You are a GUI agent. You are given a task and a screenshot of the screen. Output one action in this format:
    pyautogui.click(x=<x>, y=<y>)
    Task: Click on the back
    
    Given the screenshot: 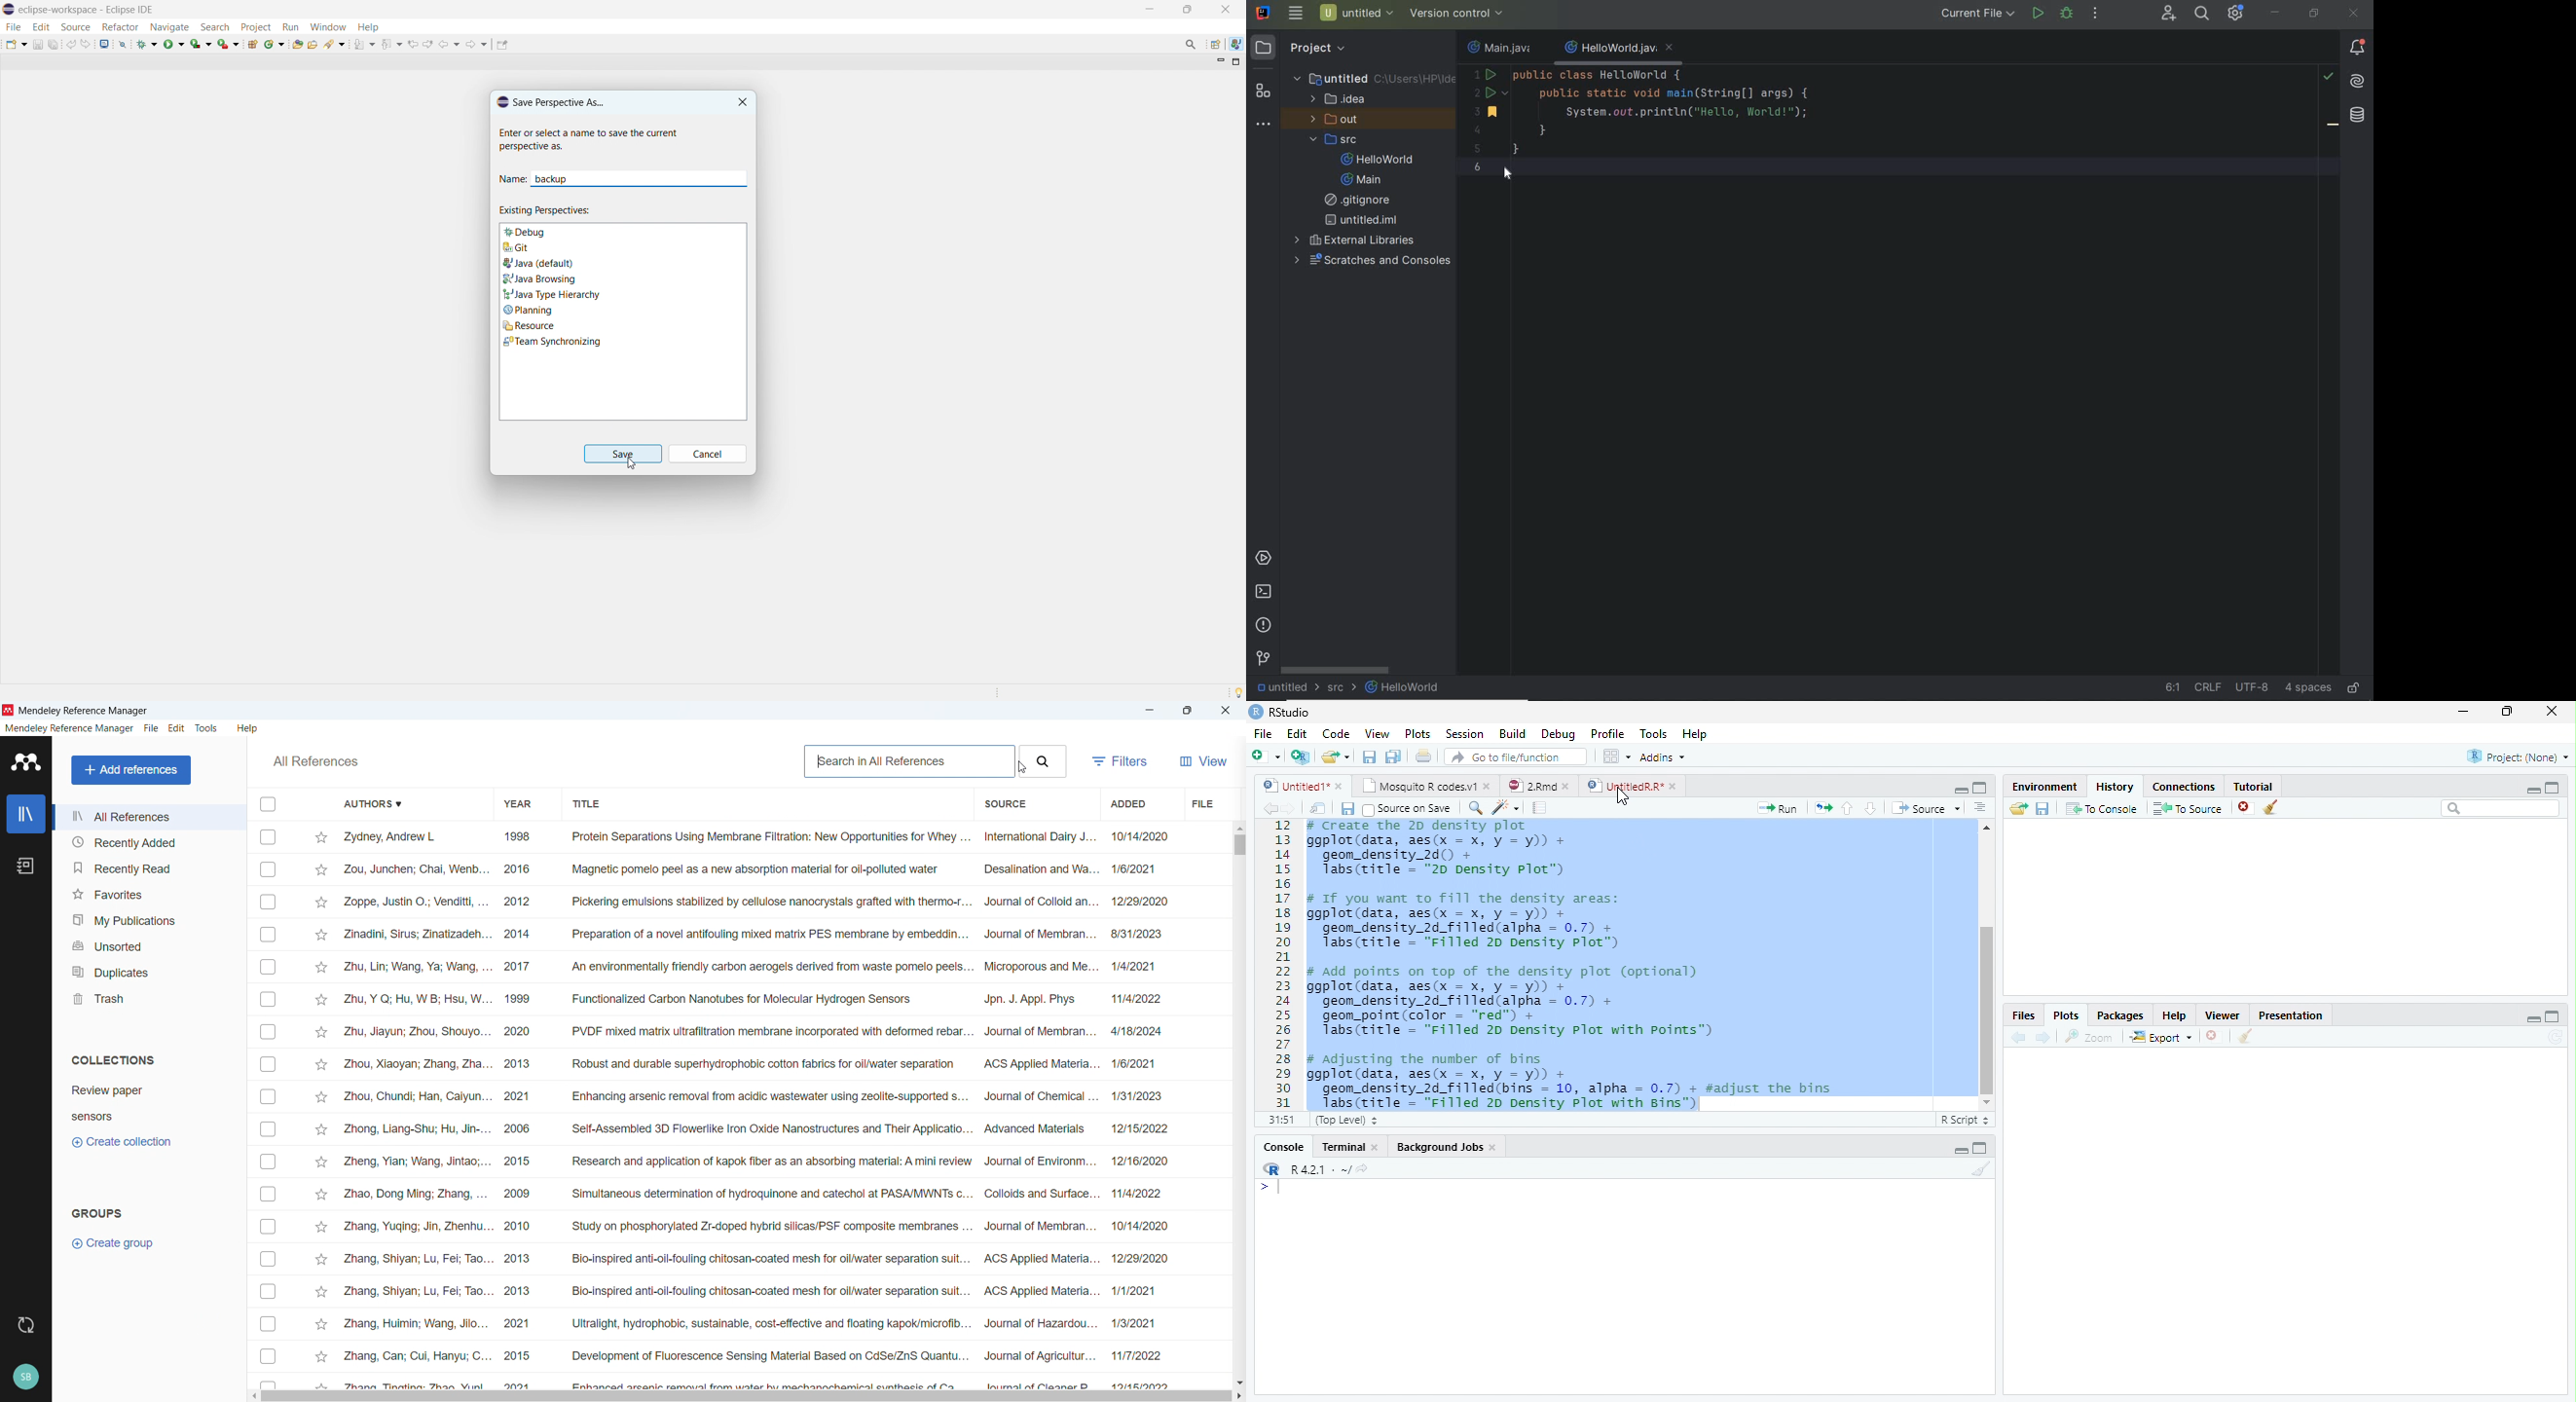 What is the action you would take?
    pyautogui.click(x=1266, y=808)
    